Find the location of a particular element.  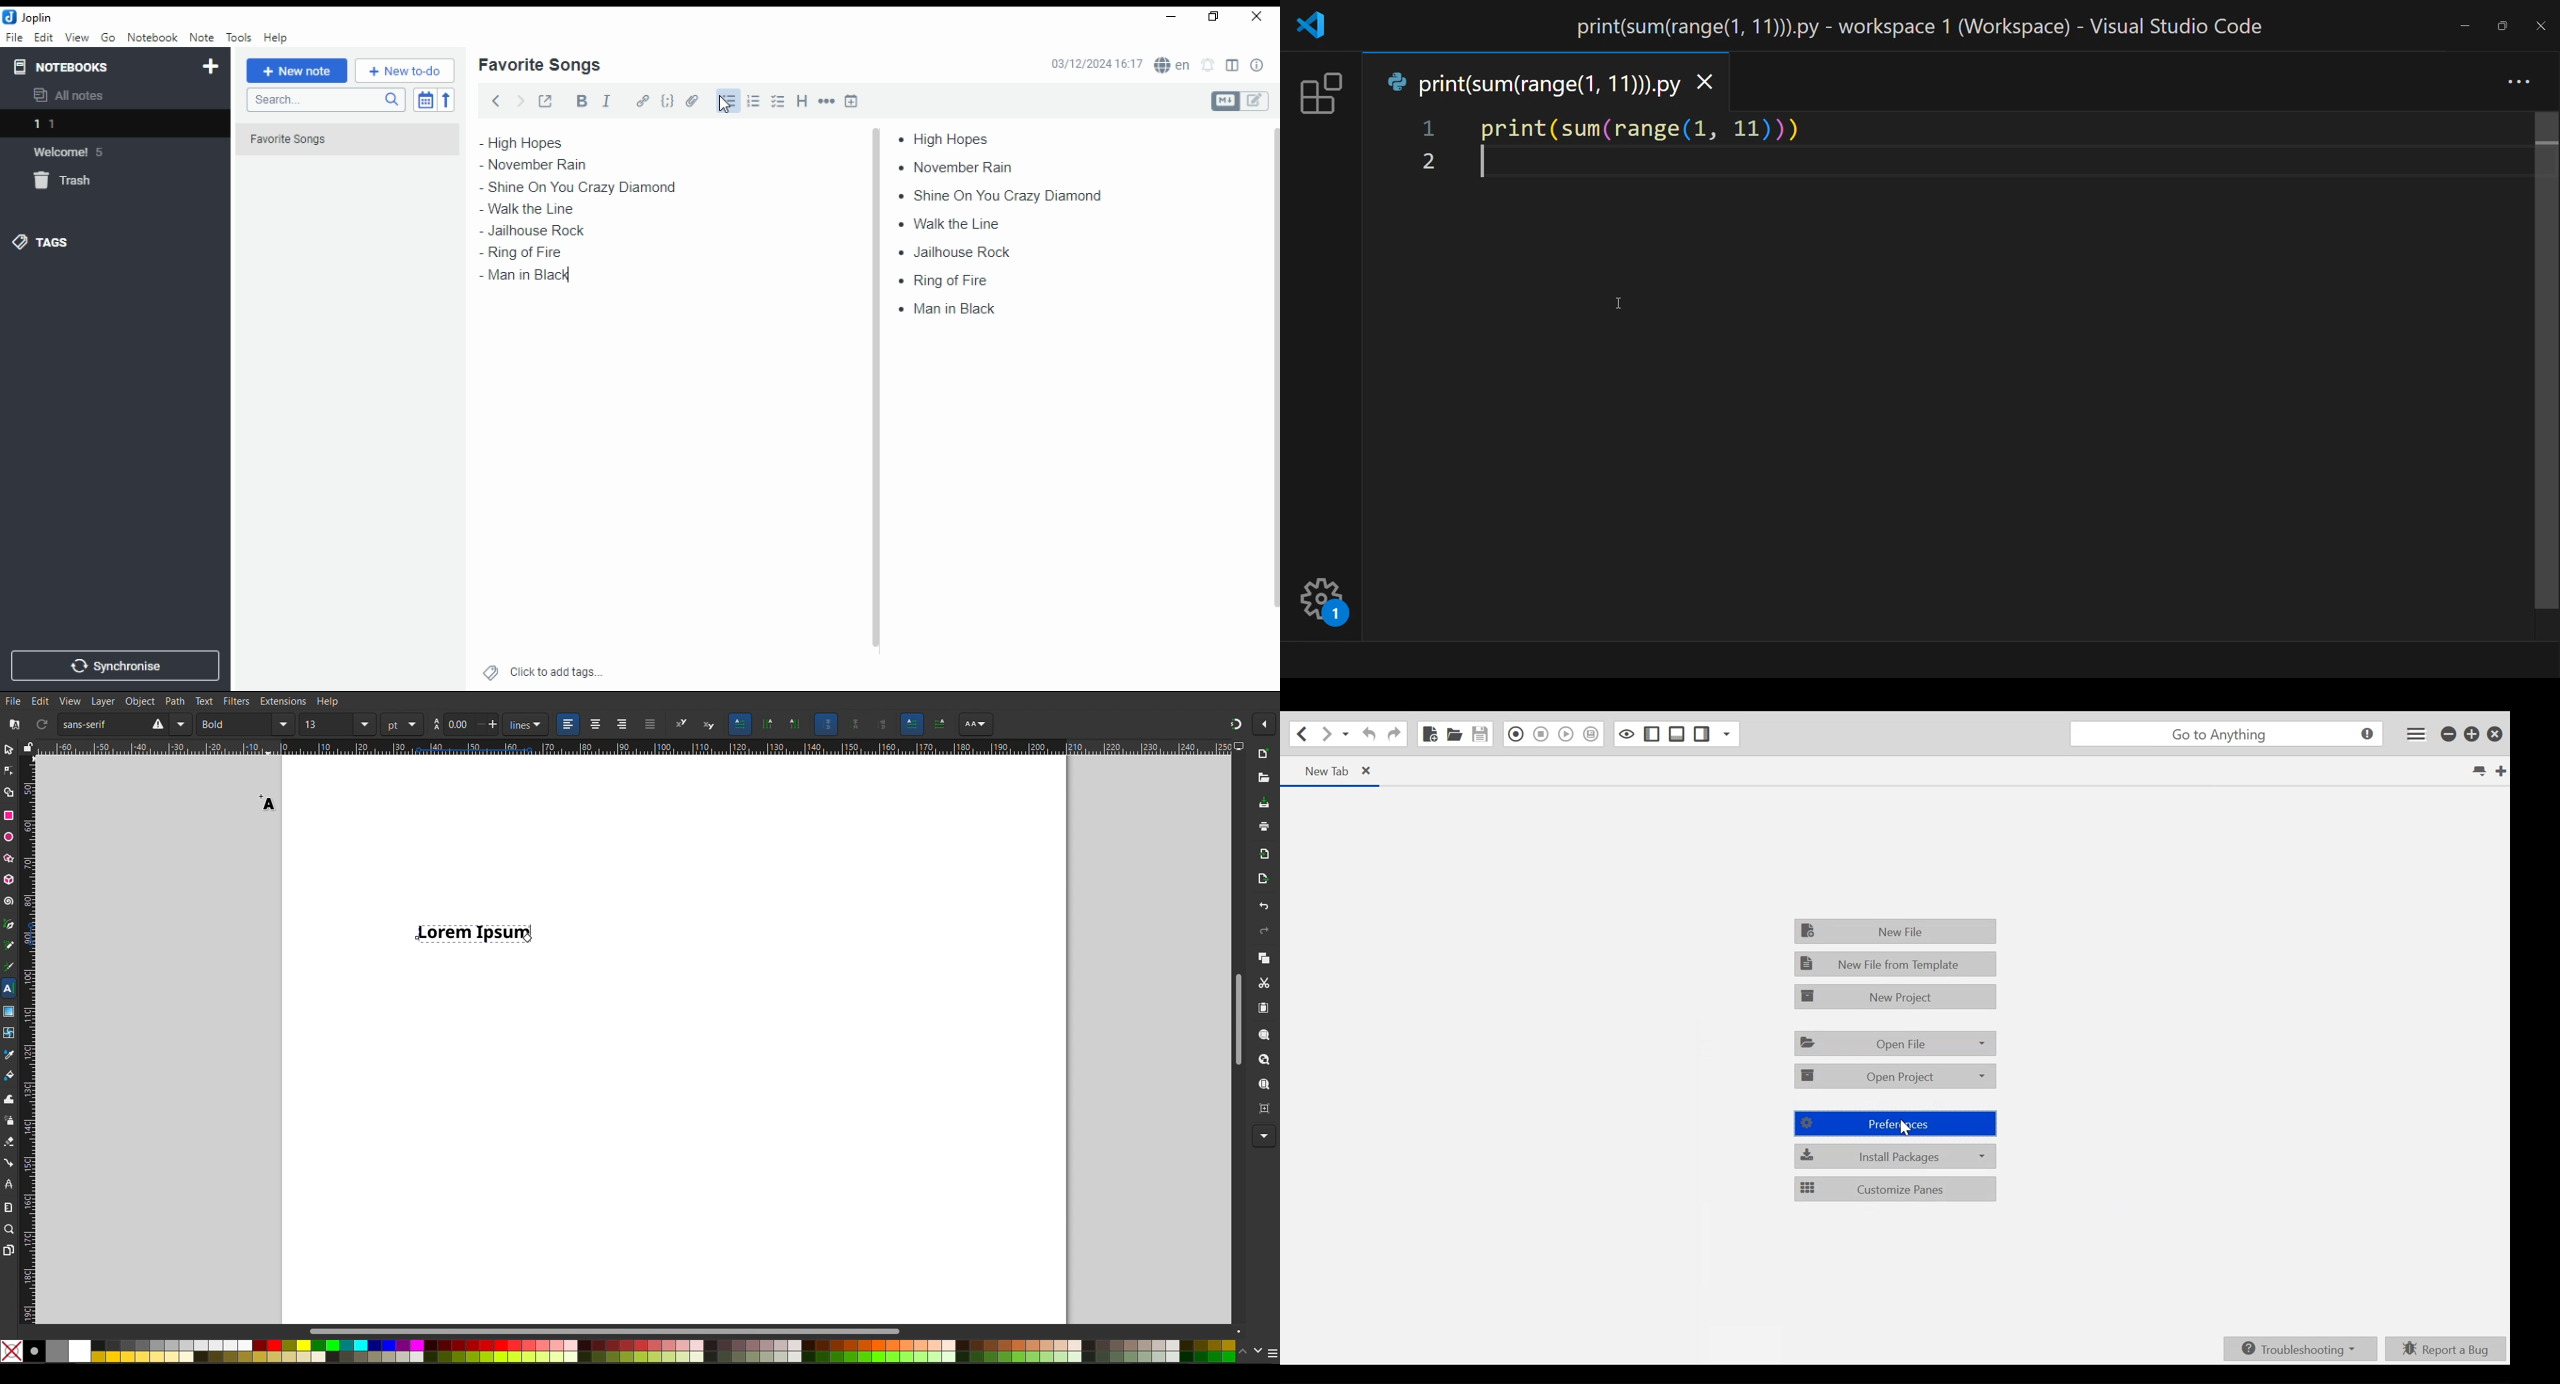

toggle editors is located at coordinates (1240, 101).